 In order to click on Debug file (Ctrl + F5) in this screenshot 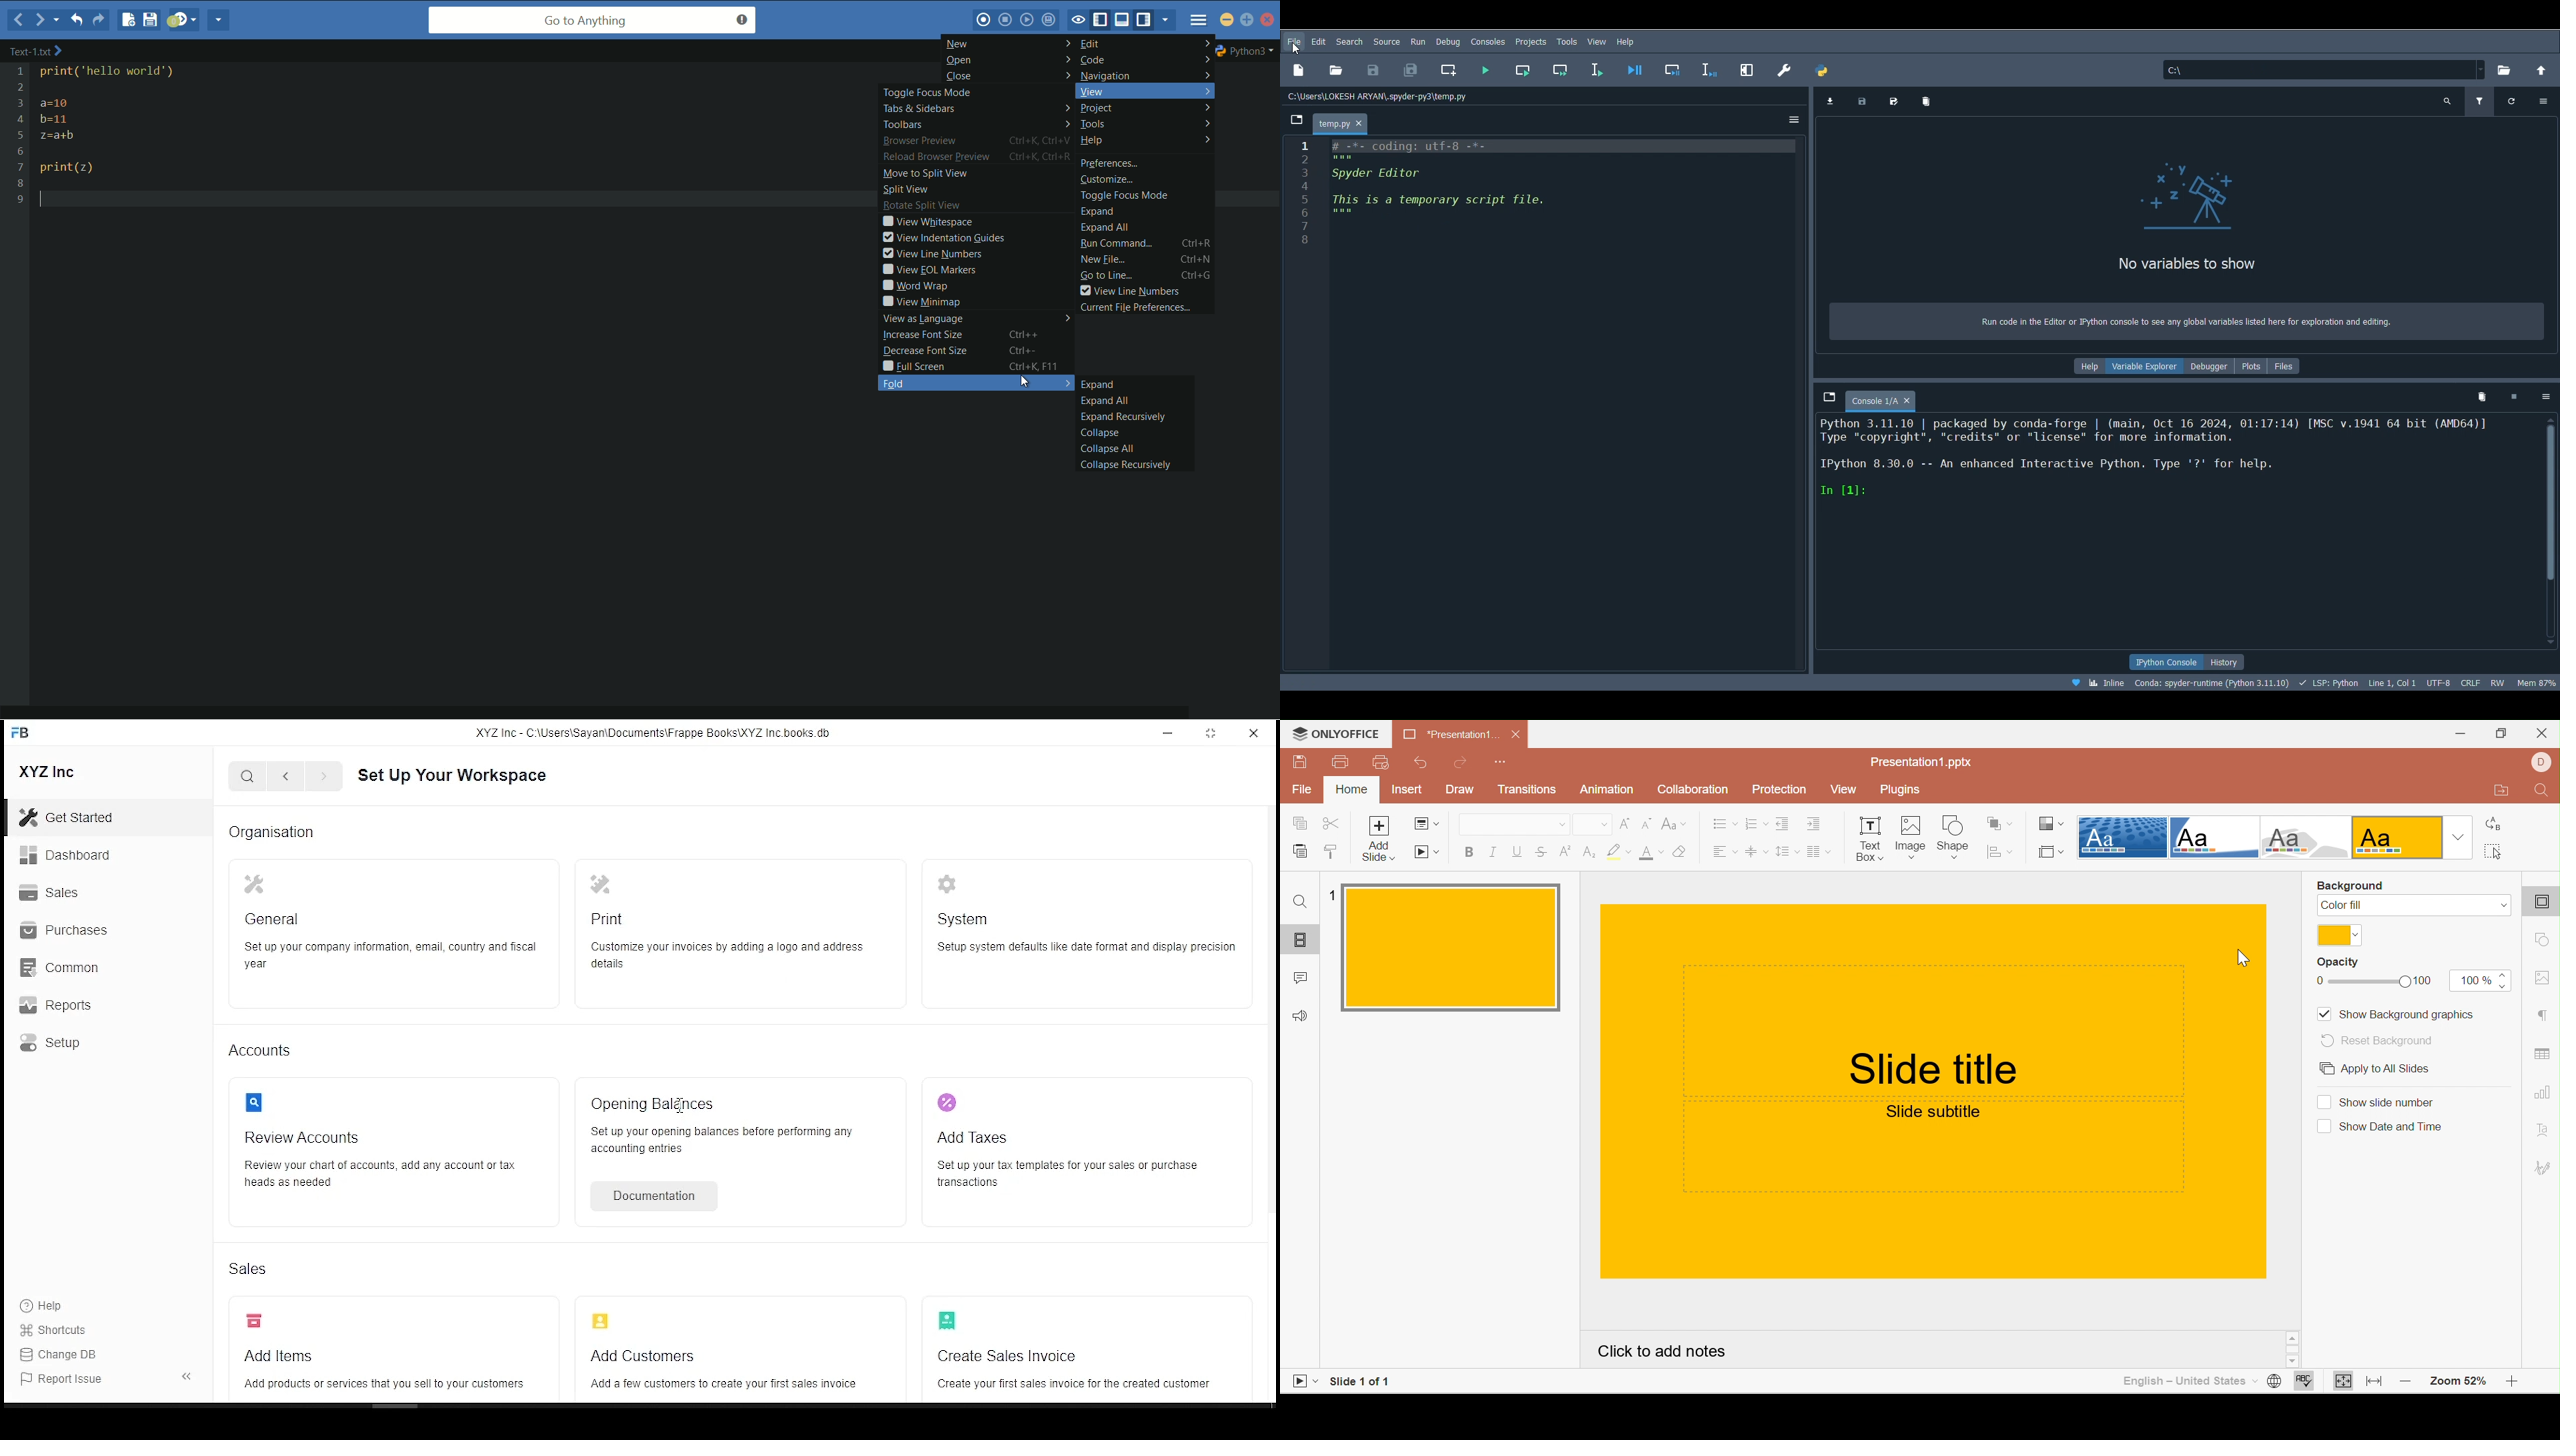, I will do `click(1636, 67)`.